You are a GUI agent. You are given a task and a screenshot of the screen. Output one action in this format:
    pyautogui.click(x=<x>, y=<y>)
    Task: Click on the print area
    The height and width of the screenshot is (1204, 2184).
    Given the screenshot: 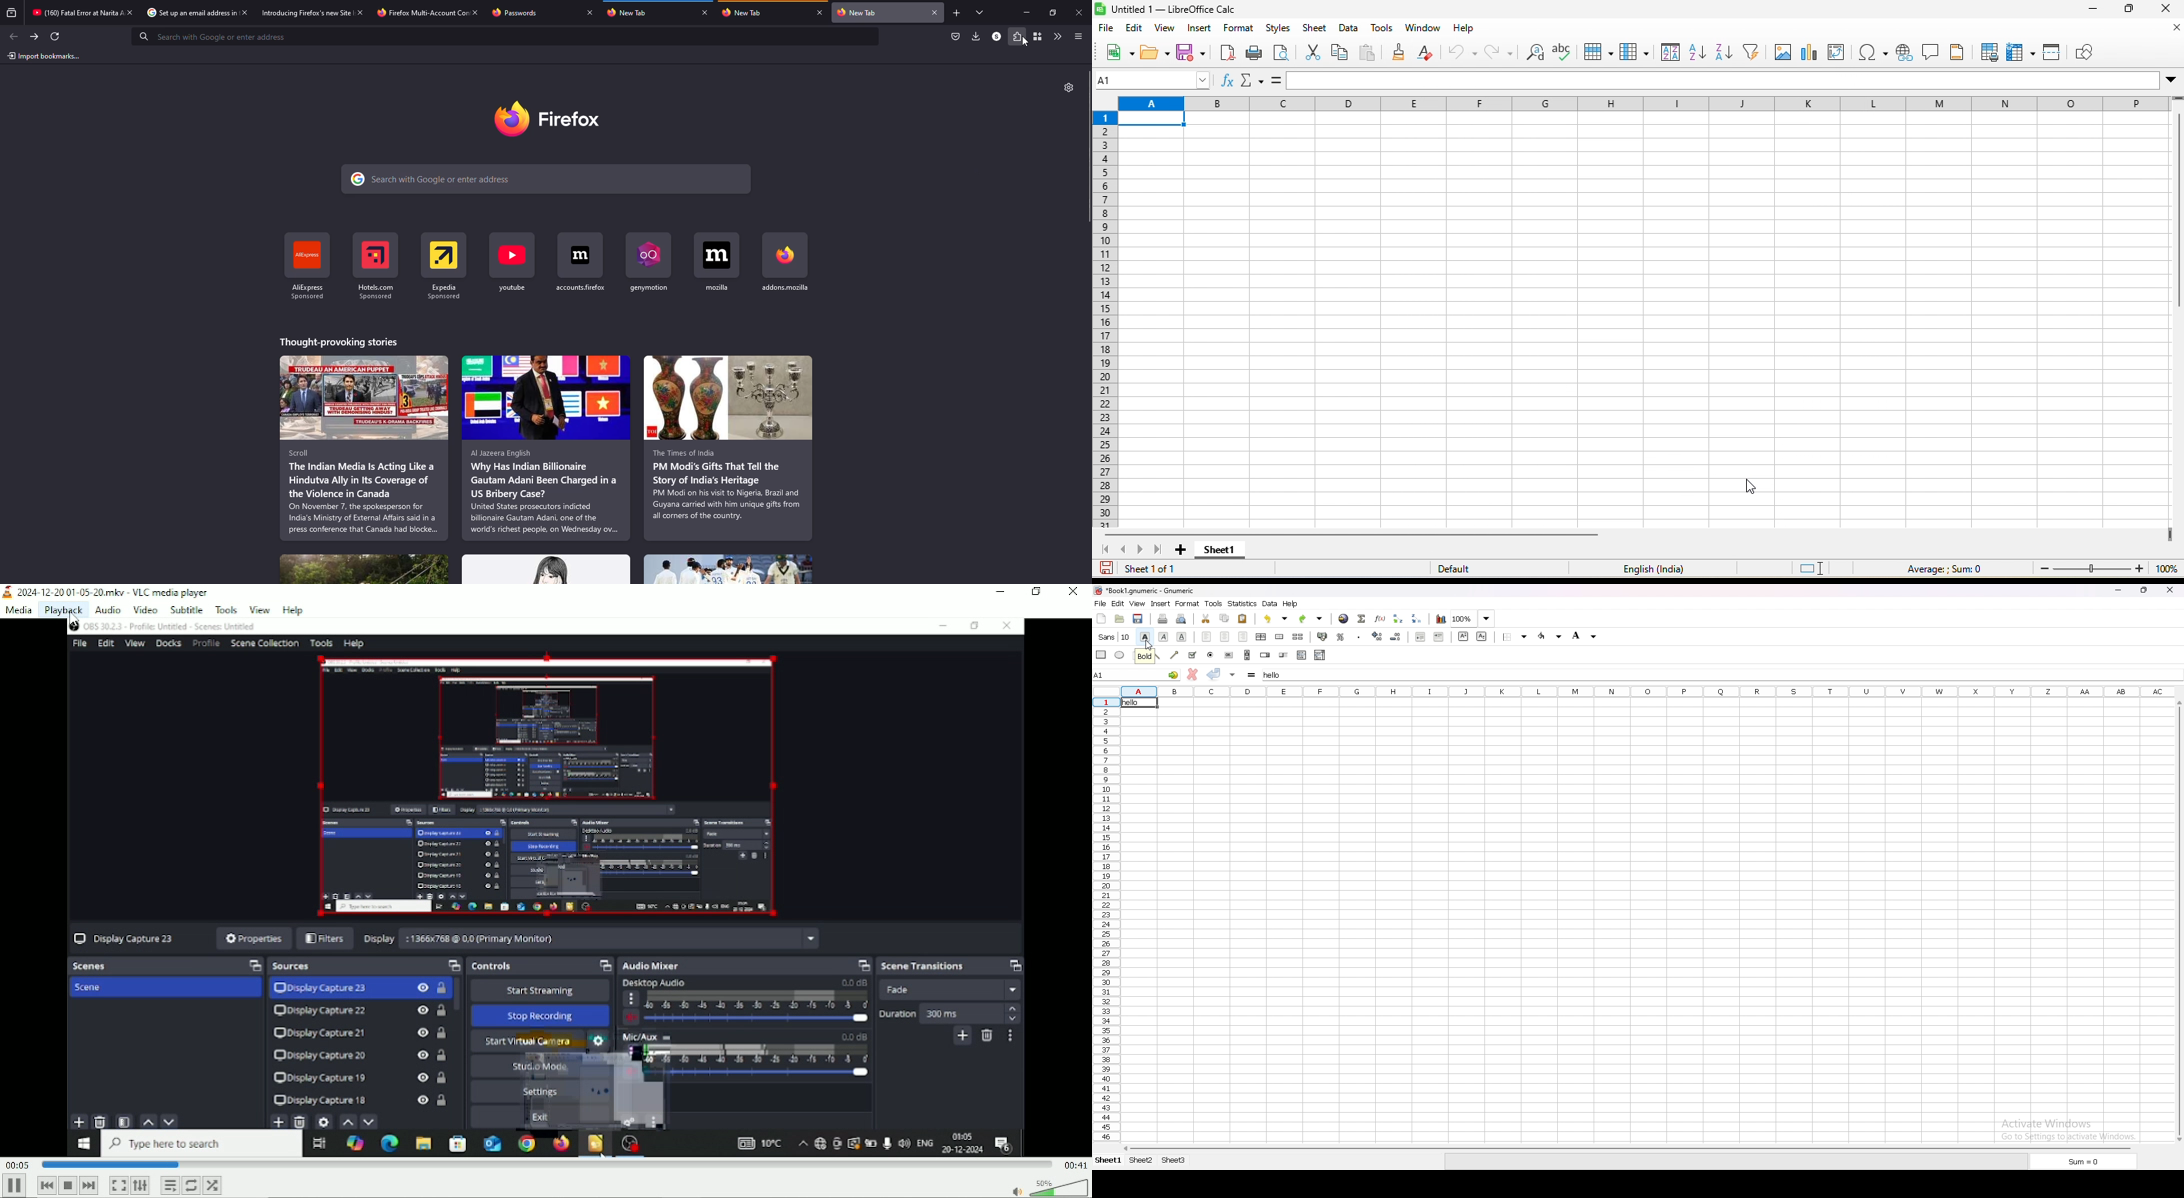 What is the action you would take?
    pyautogui.click(x=1988, y=52)
    